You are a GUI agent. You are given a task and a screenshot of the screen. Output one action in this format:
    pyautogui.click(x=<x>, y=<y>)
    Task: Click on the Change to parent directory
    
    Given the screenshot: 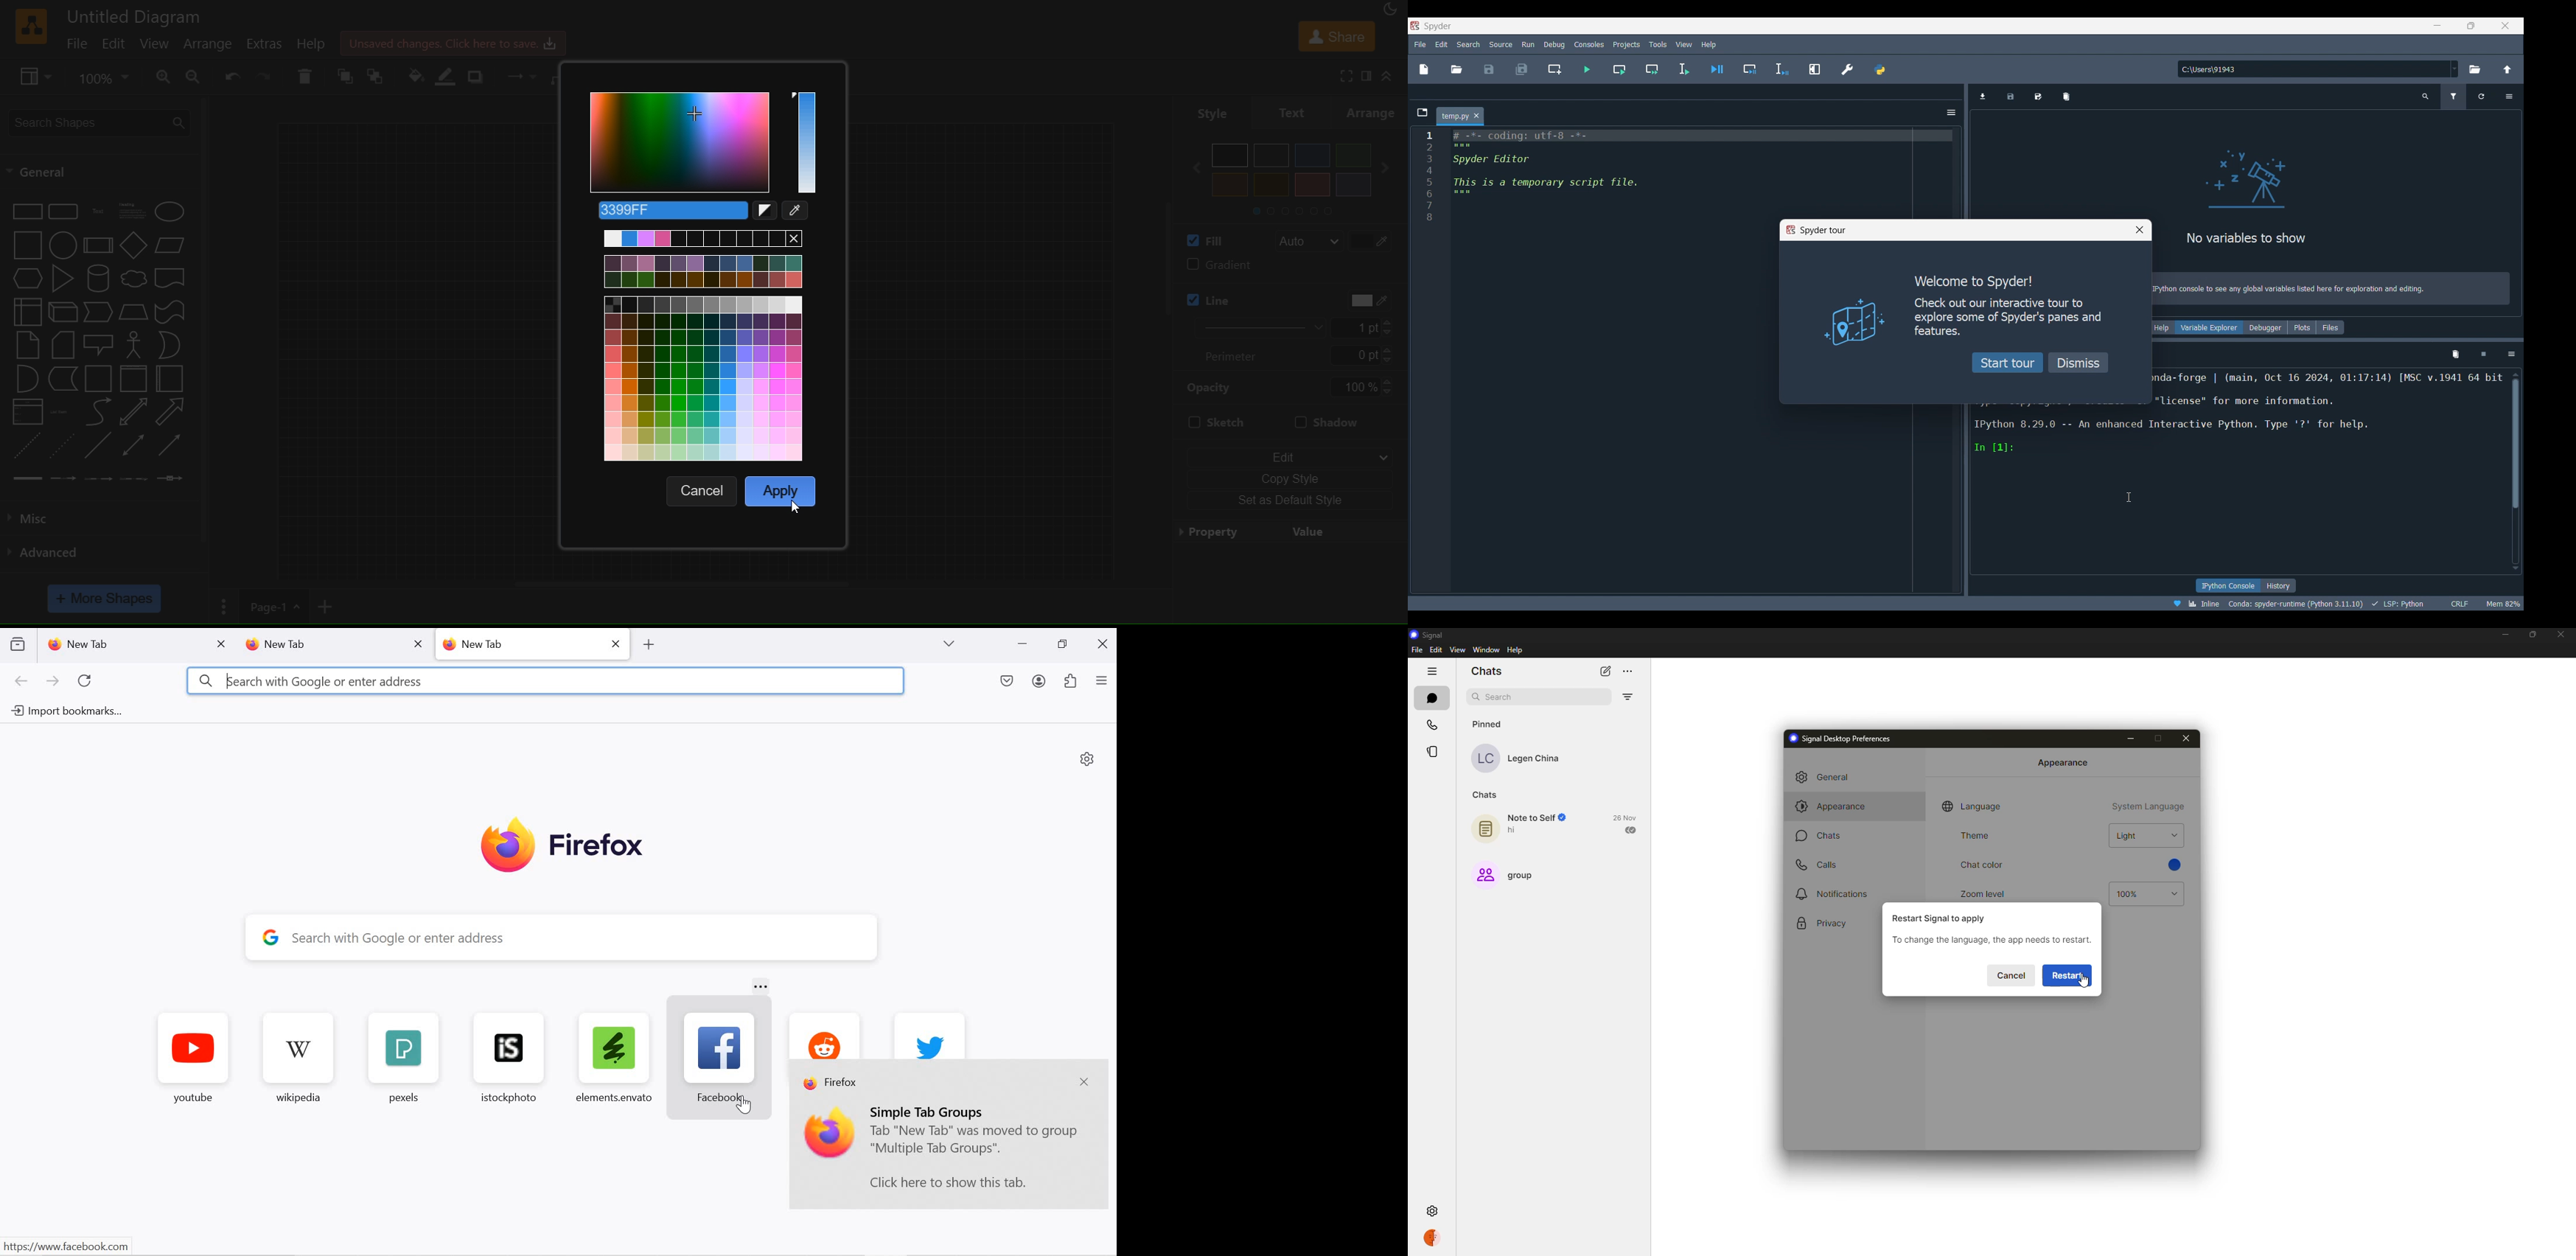 What is the action you would take?
    pyautogui.click(x=2508, y=70)
    